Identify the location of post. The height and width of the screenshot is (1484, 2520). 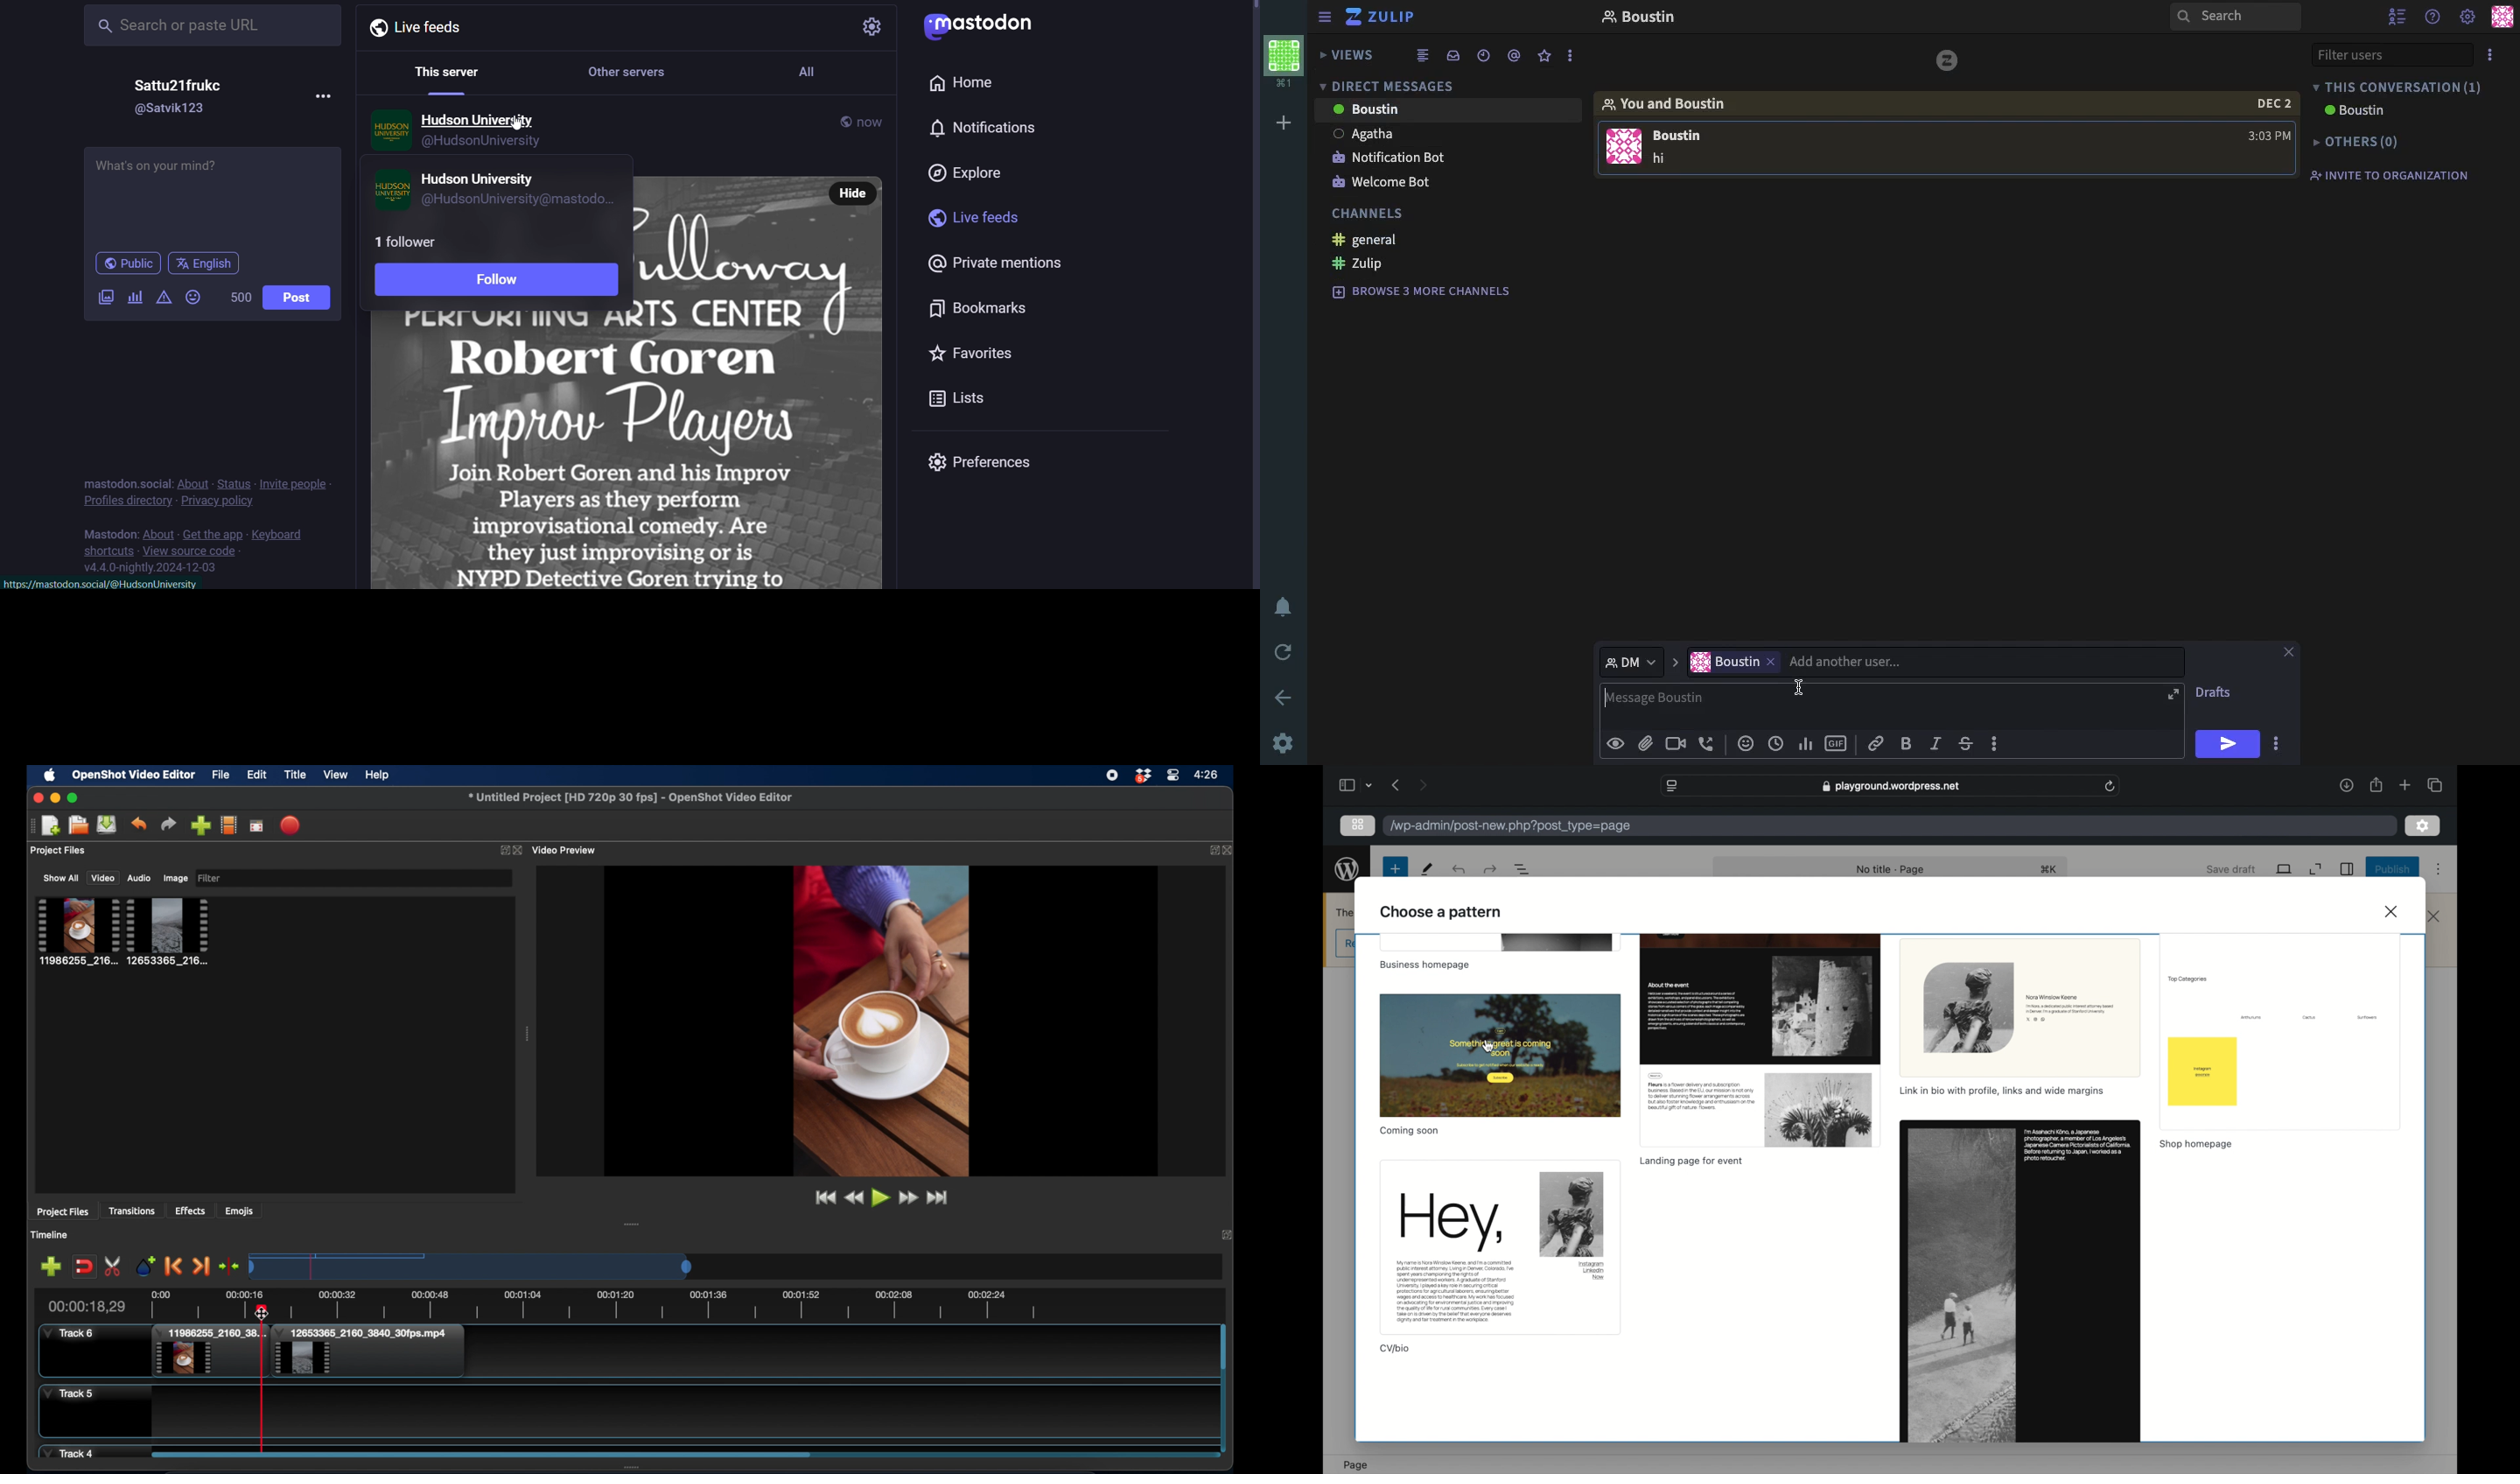
(303, 301).